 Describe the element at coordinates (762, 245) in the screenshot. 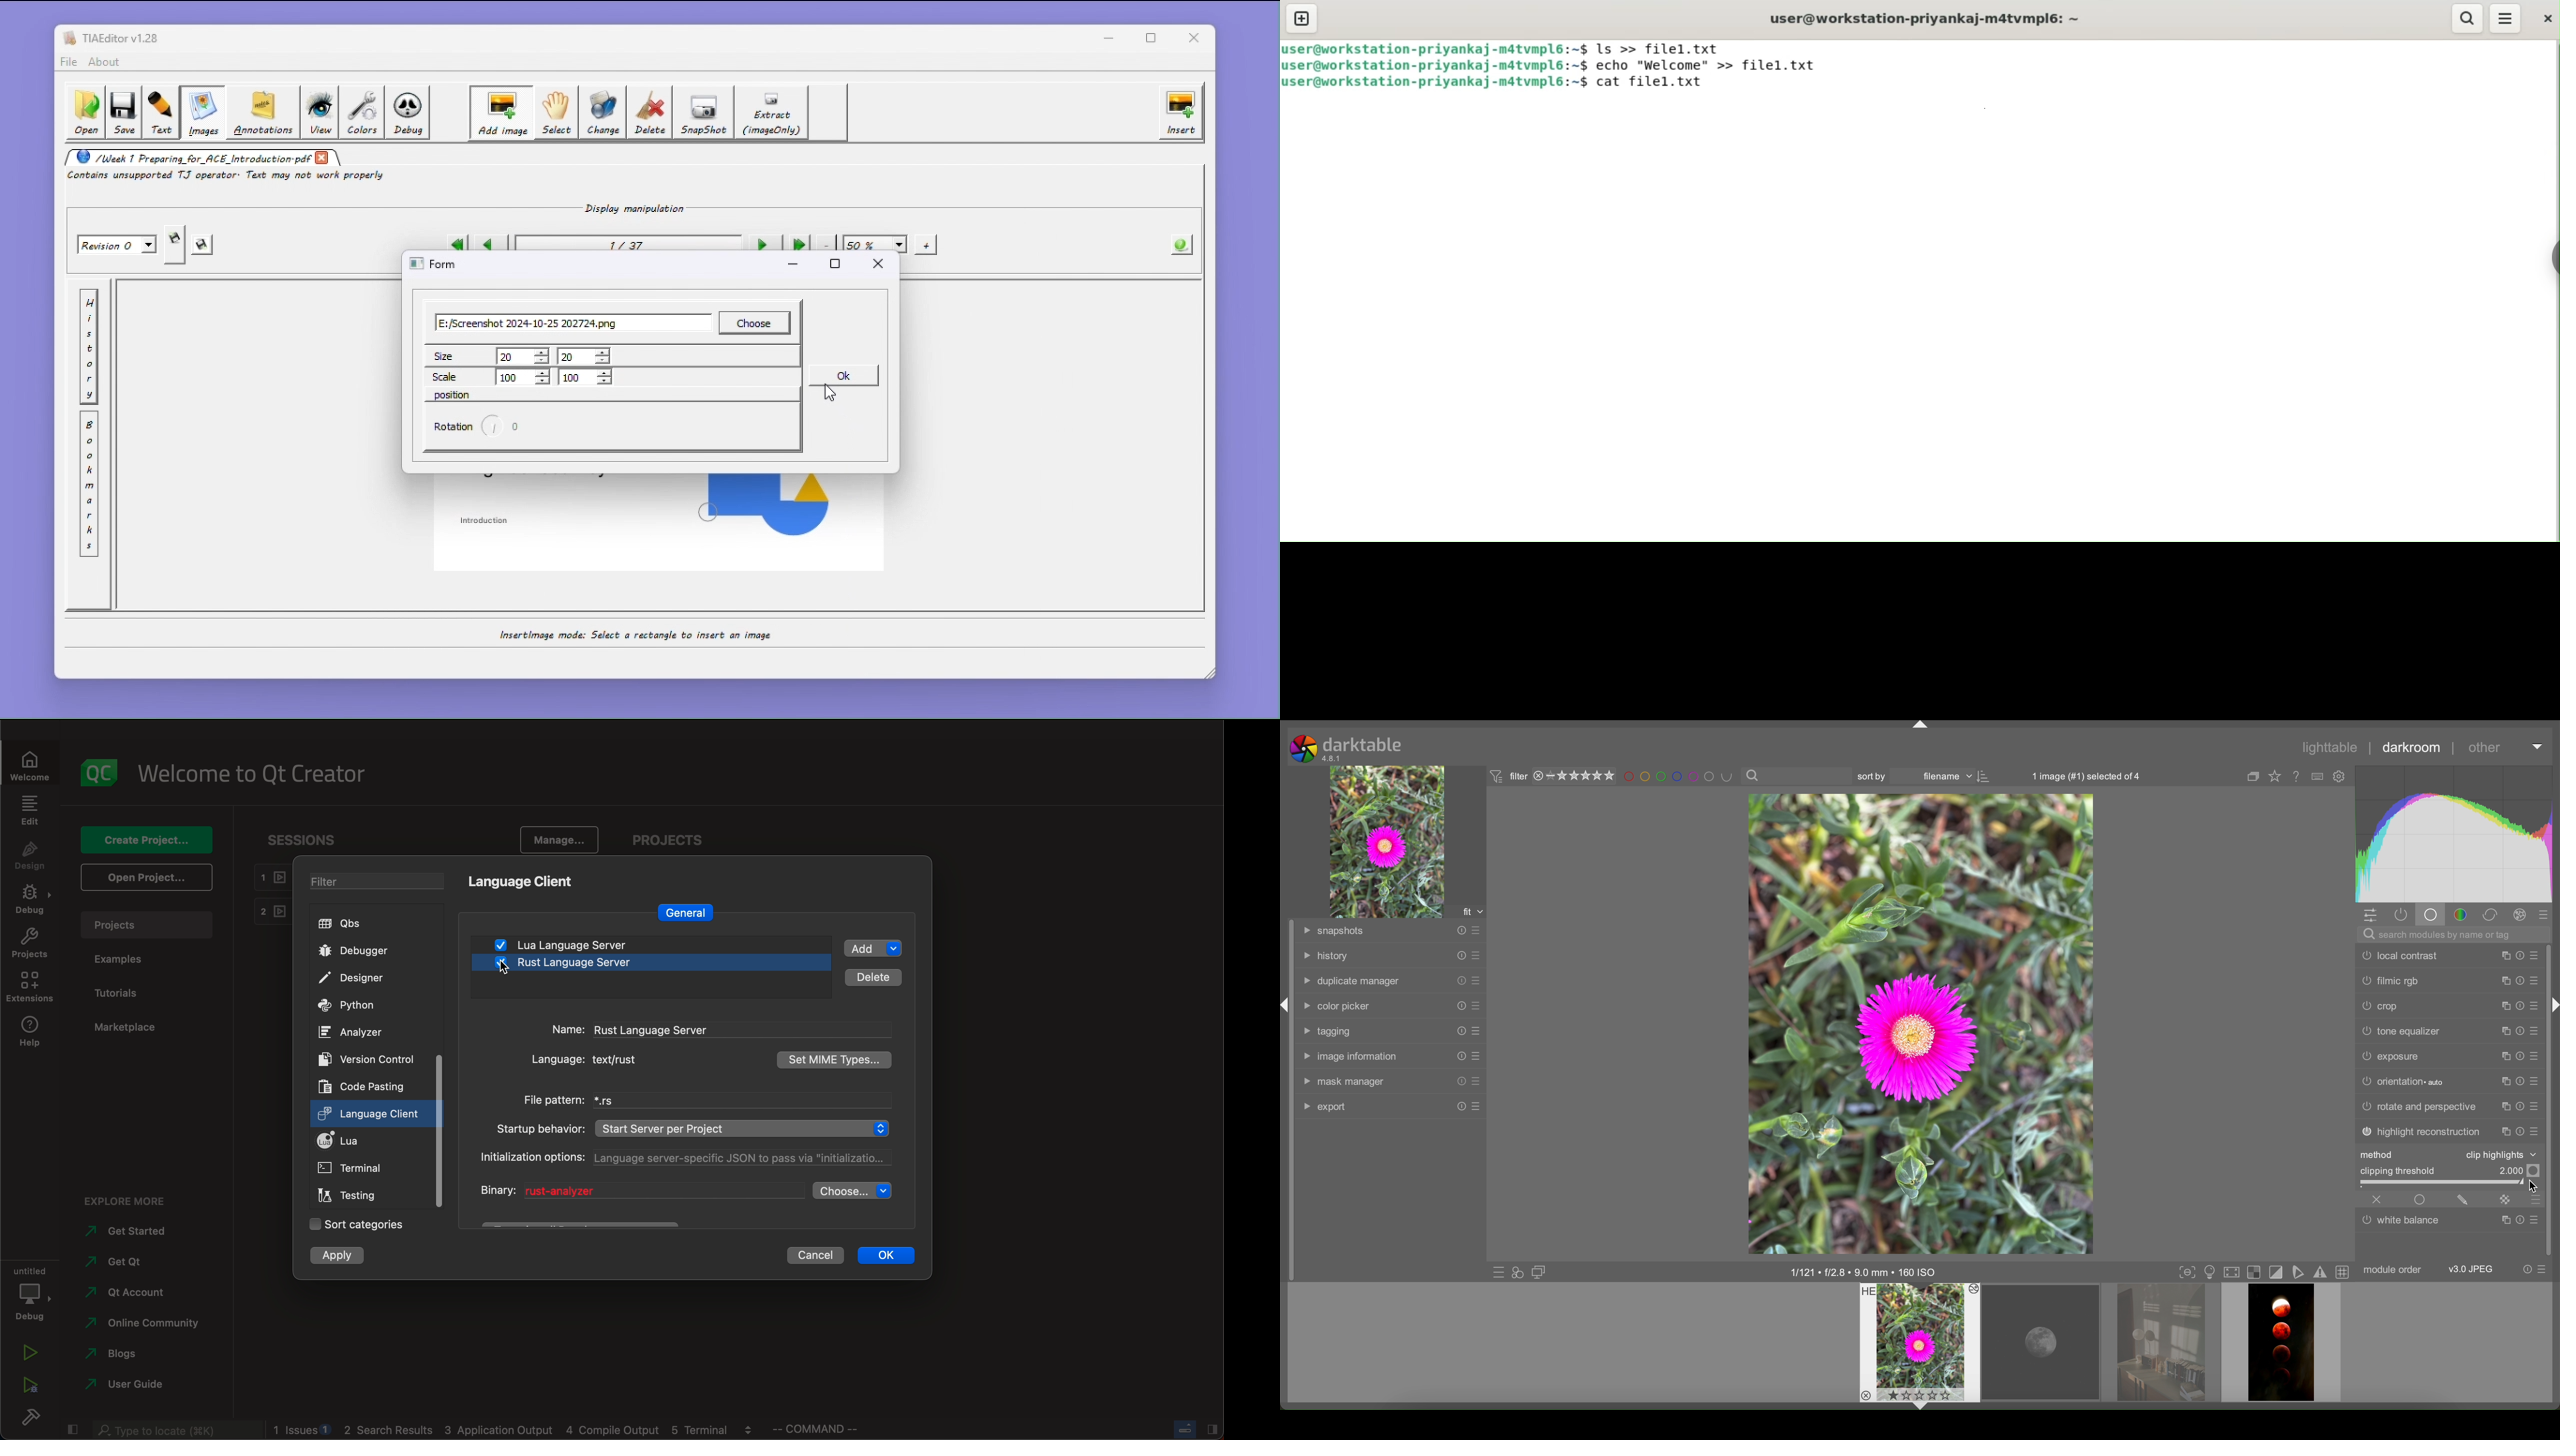

I see `Next page` at that location.